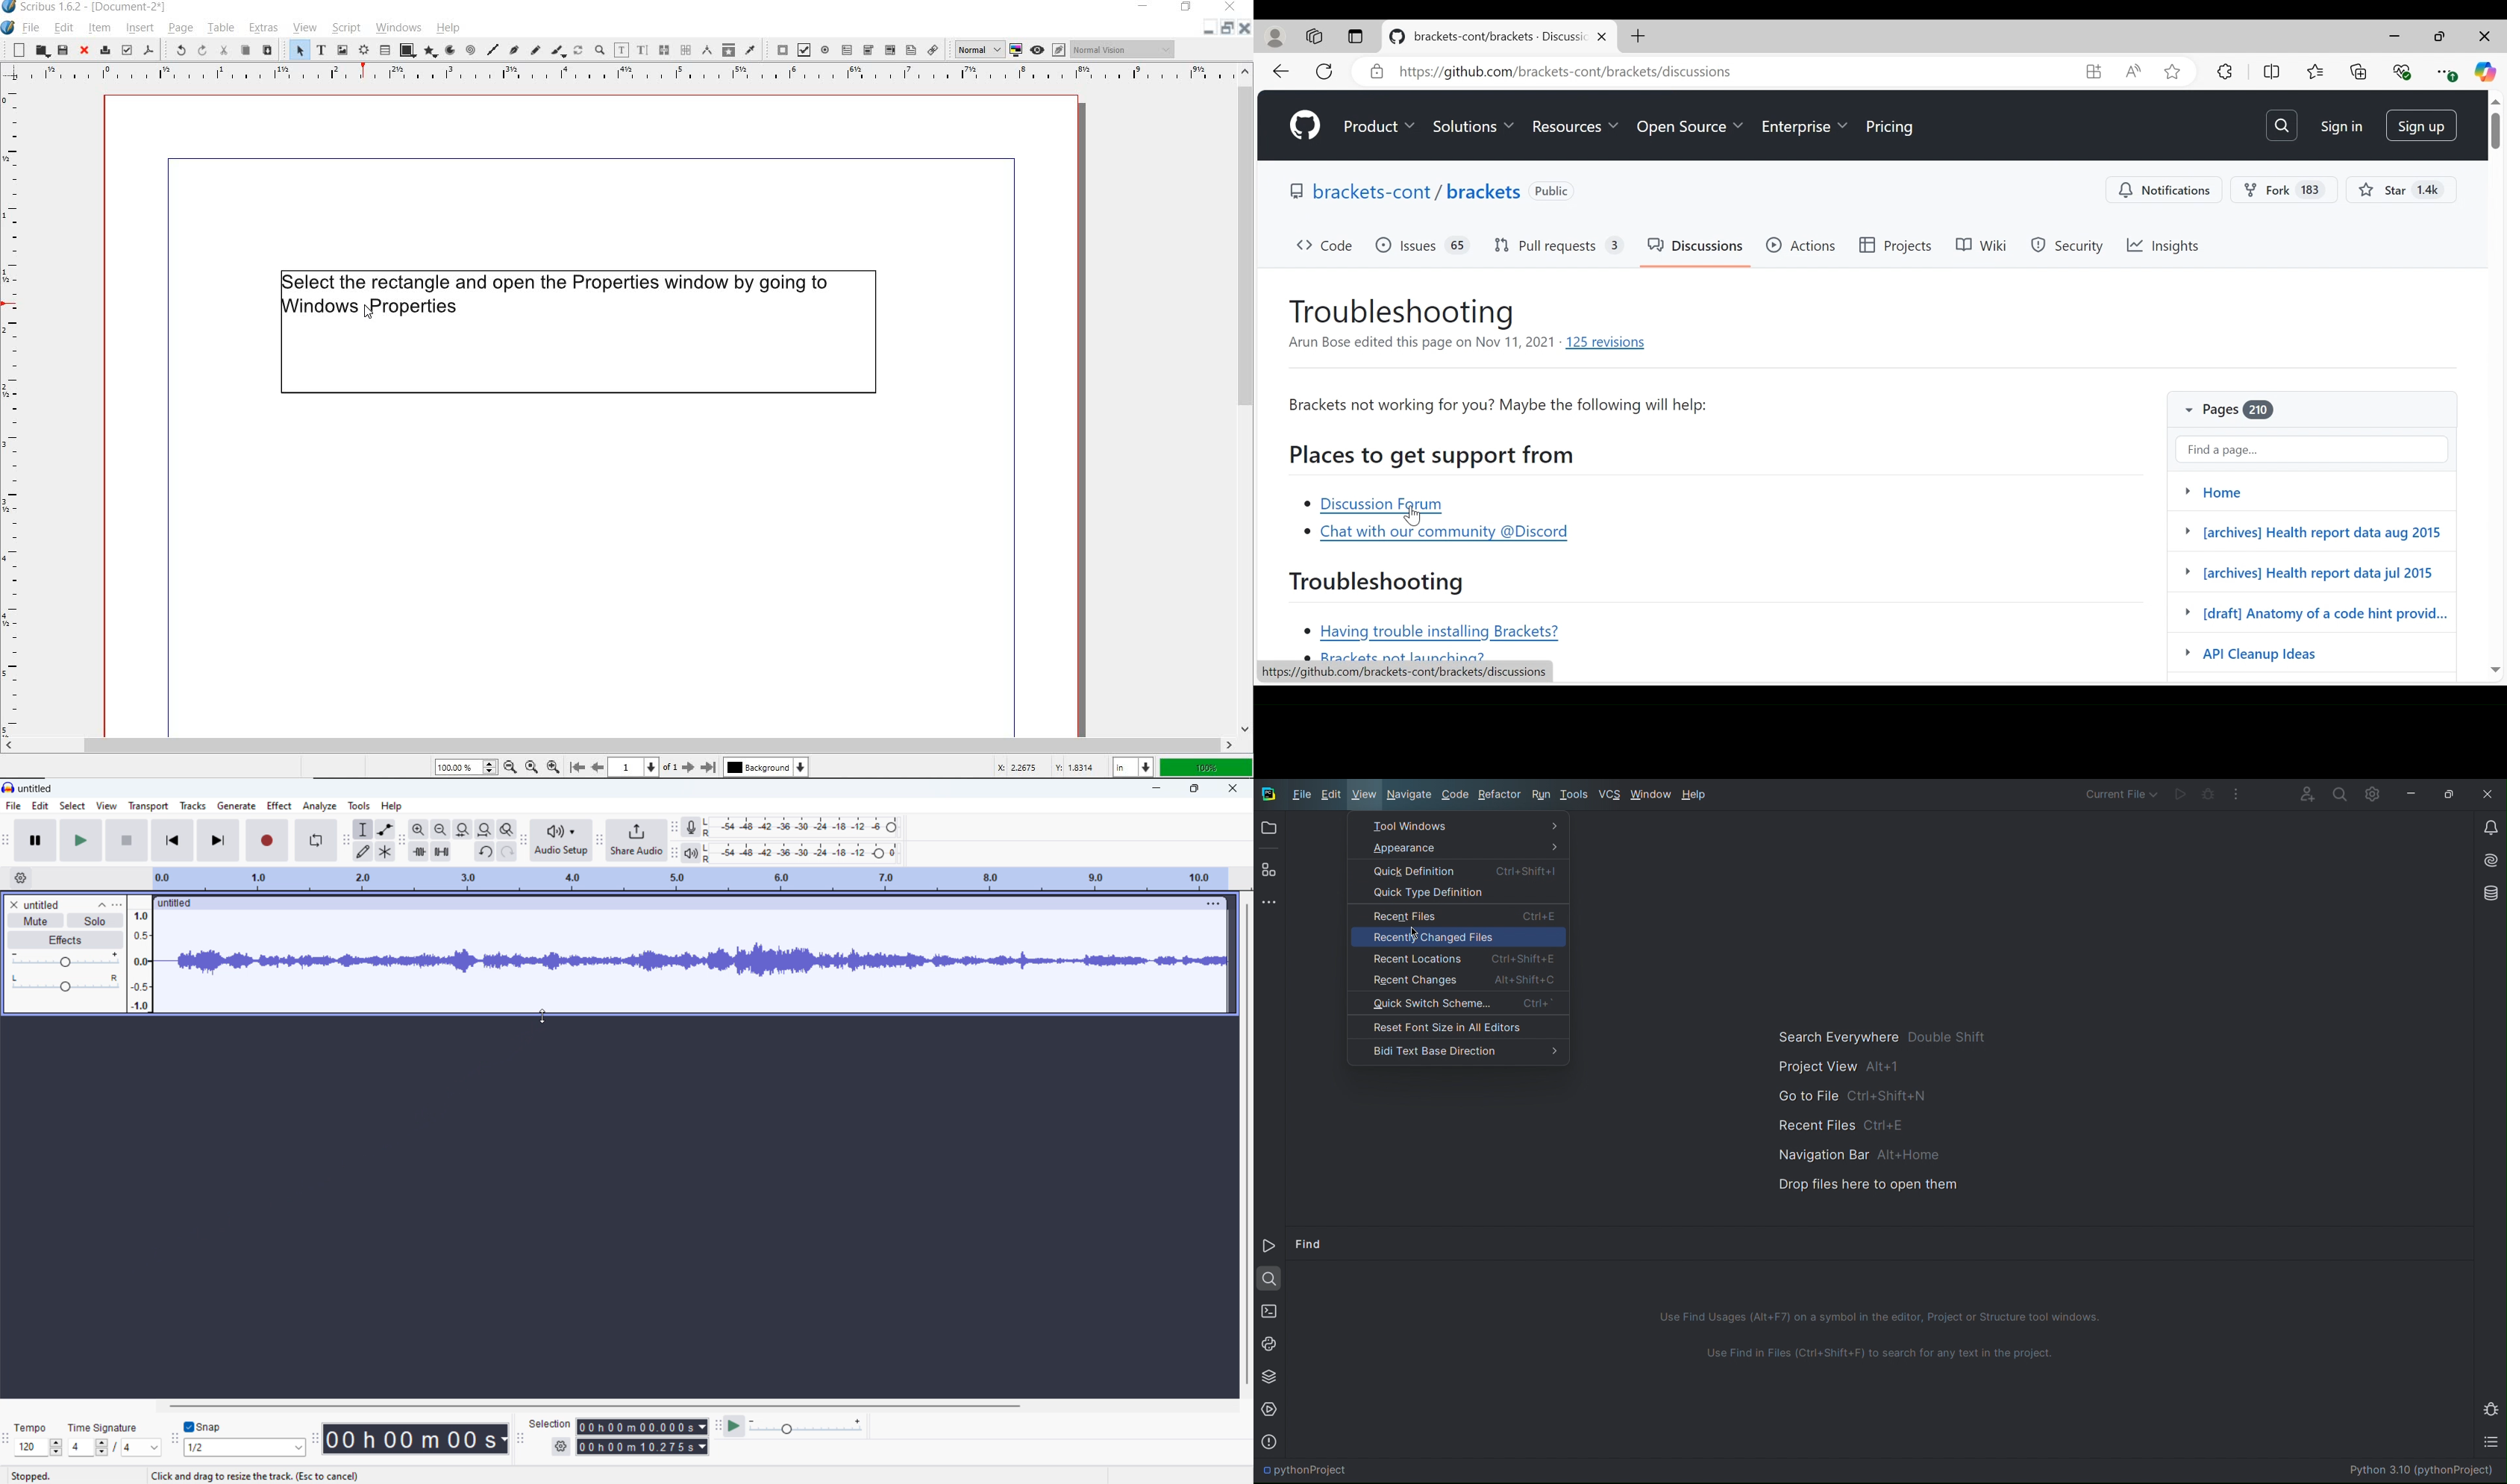 This screenshot has width=2520, height=1484. I want to click on spiral, so click(470, 49).